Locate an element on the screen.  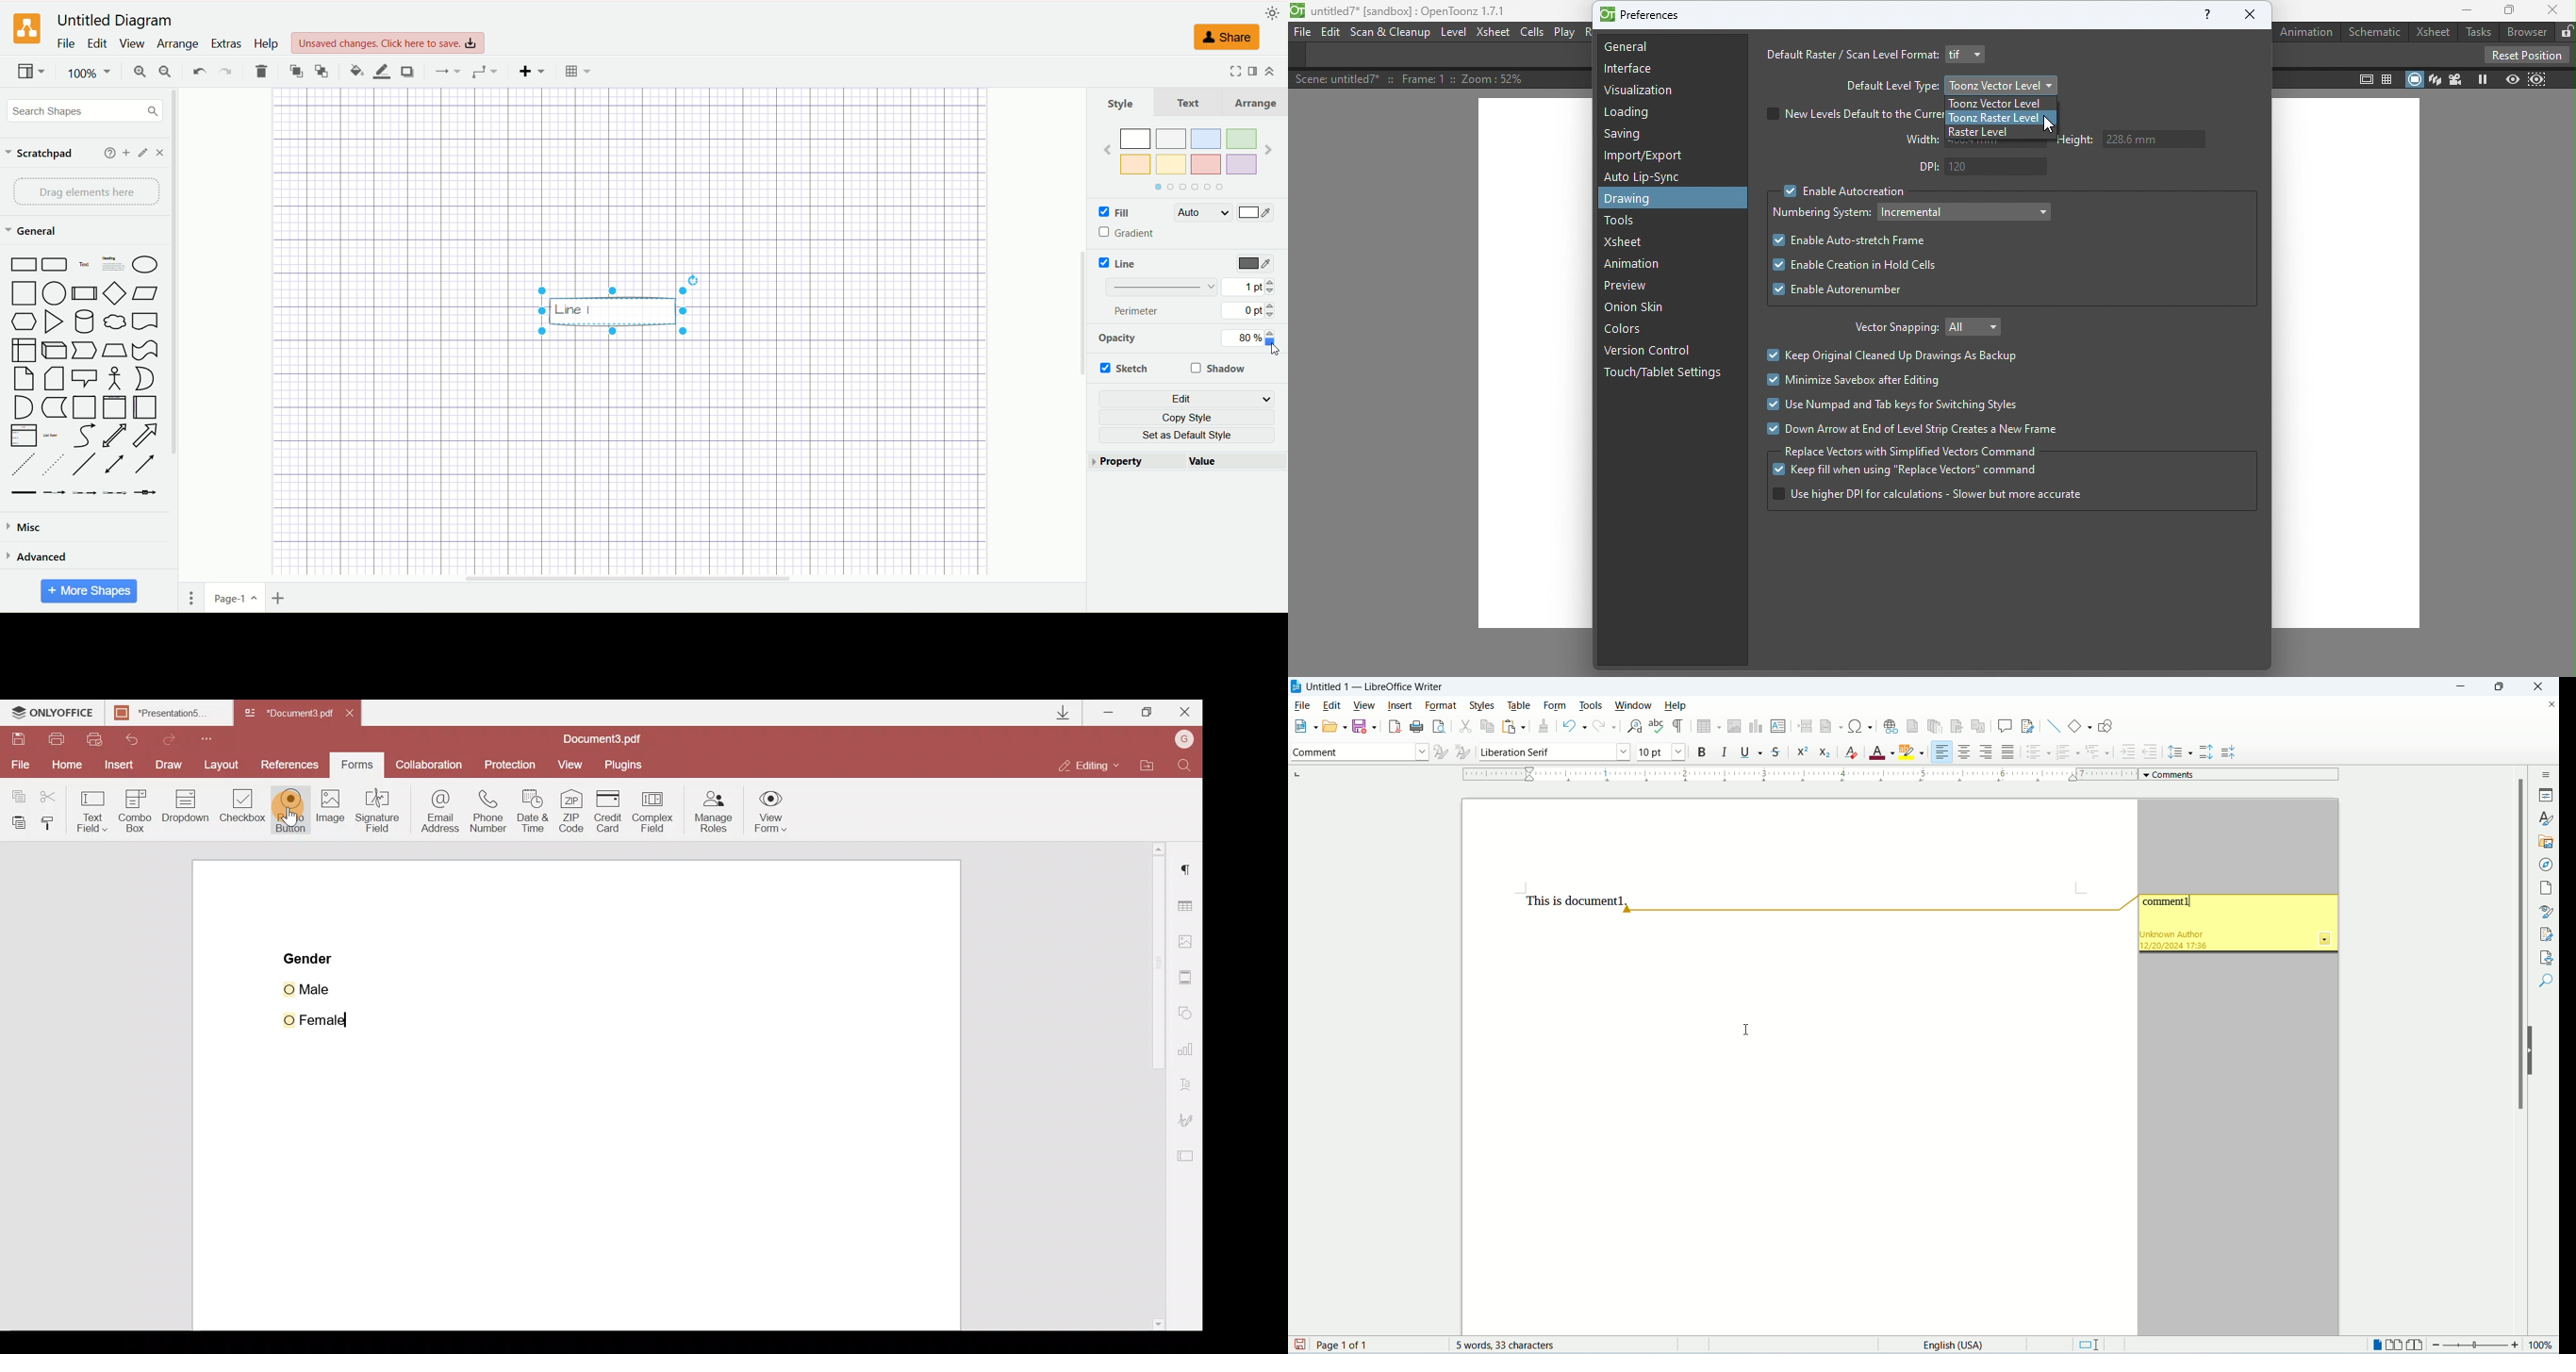
Colors is located at coordinates (1188, 160).